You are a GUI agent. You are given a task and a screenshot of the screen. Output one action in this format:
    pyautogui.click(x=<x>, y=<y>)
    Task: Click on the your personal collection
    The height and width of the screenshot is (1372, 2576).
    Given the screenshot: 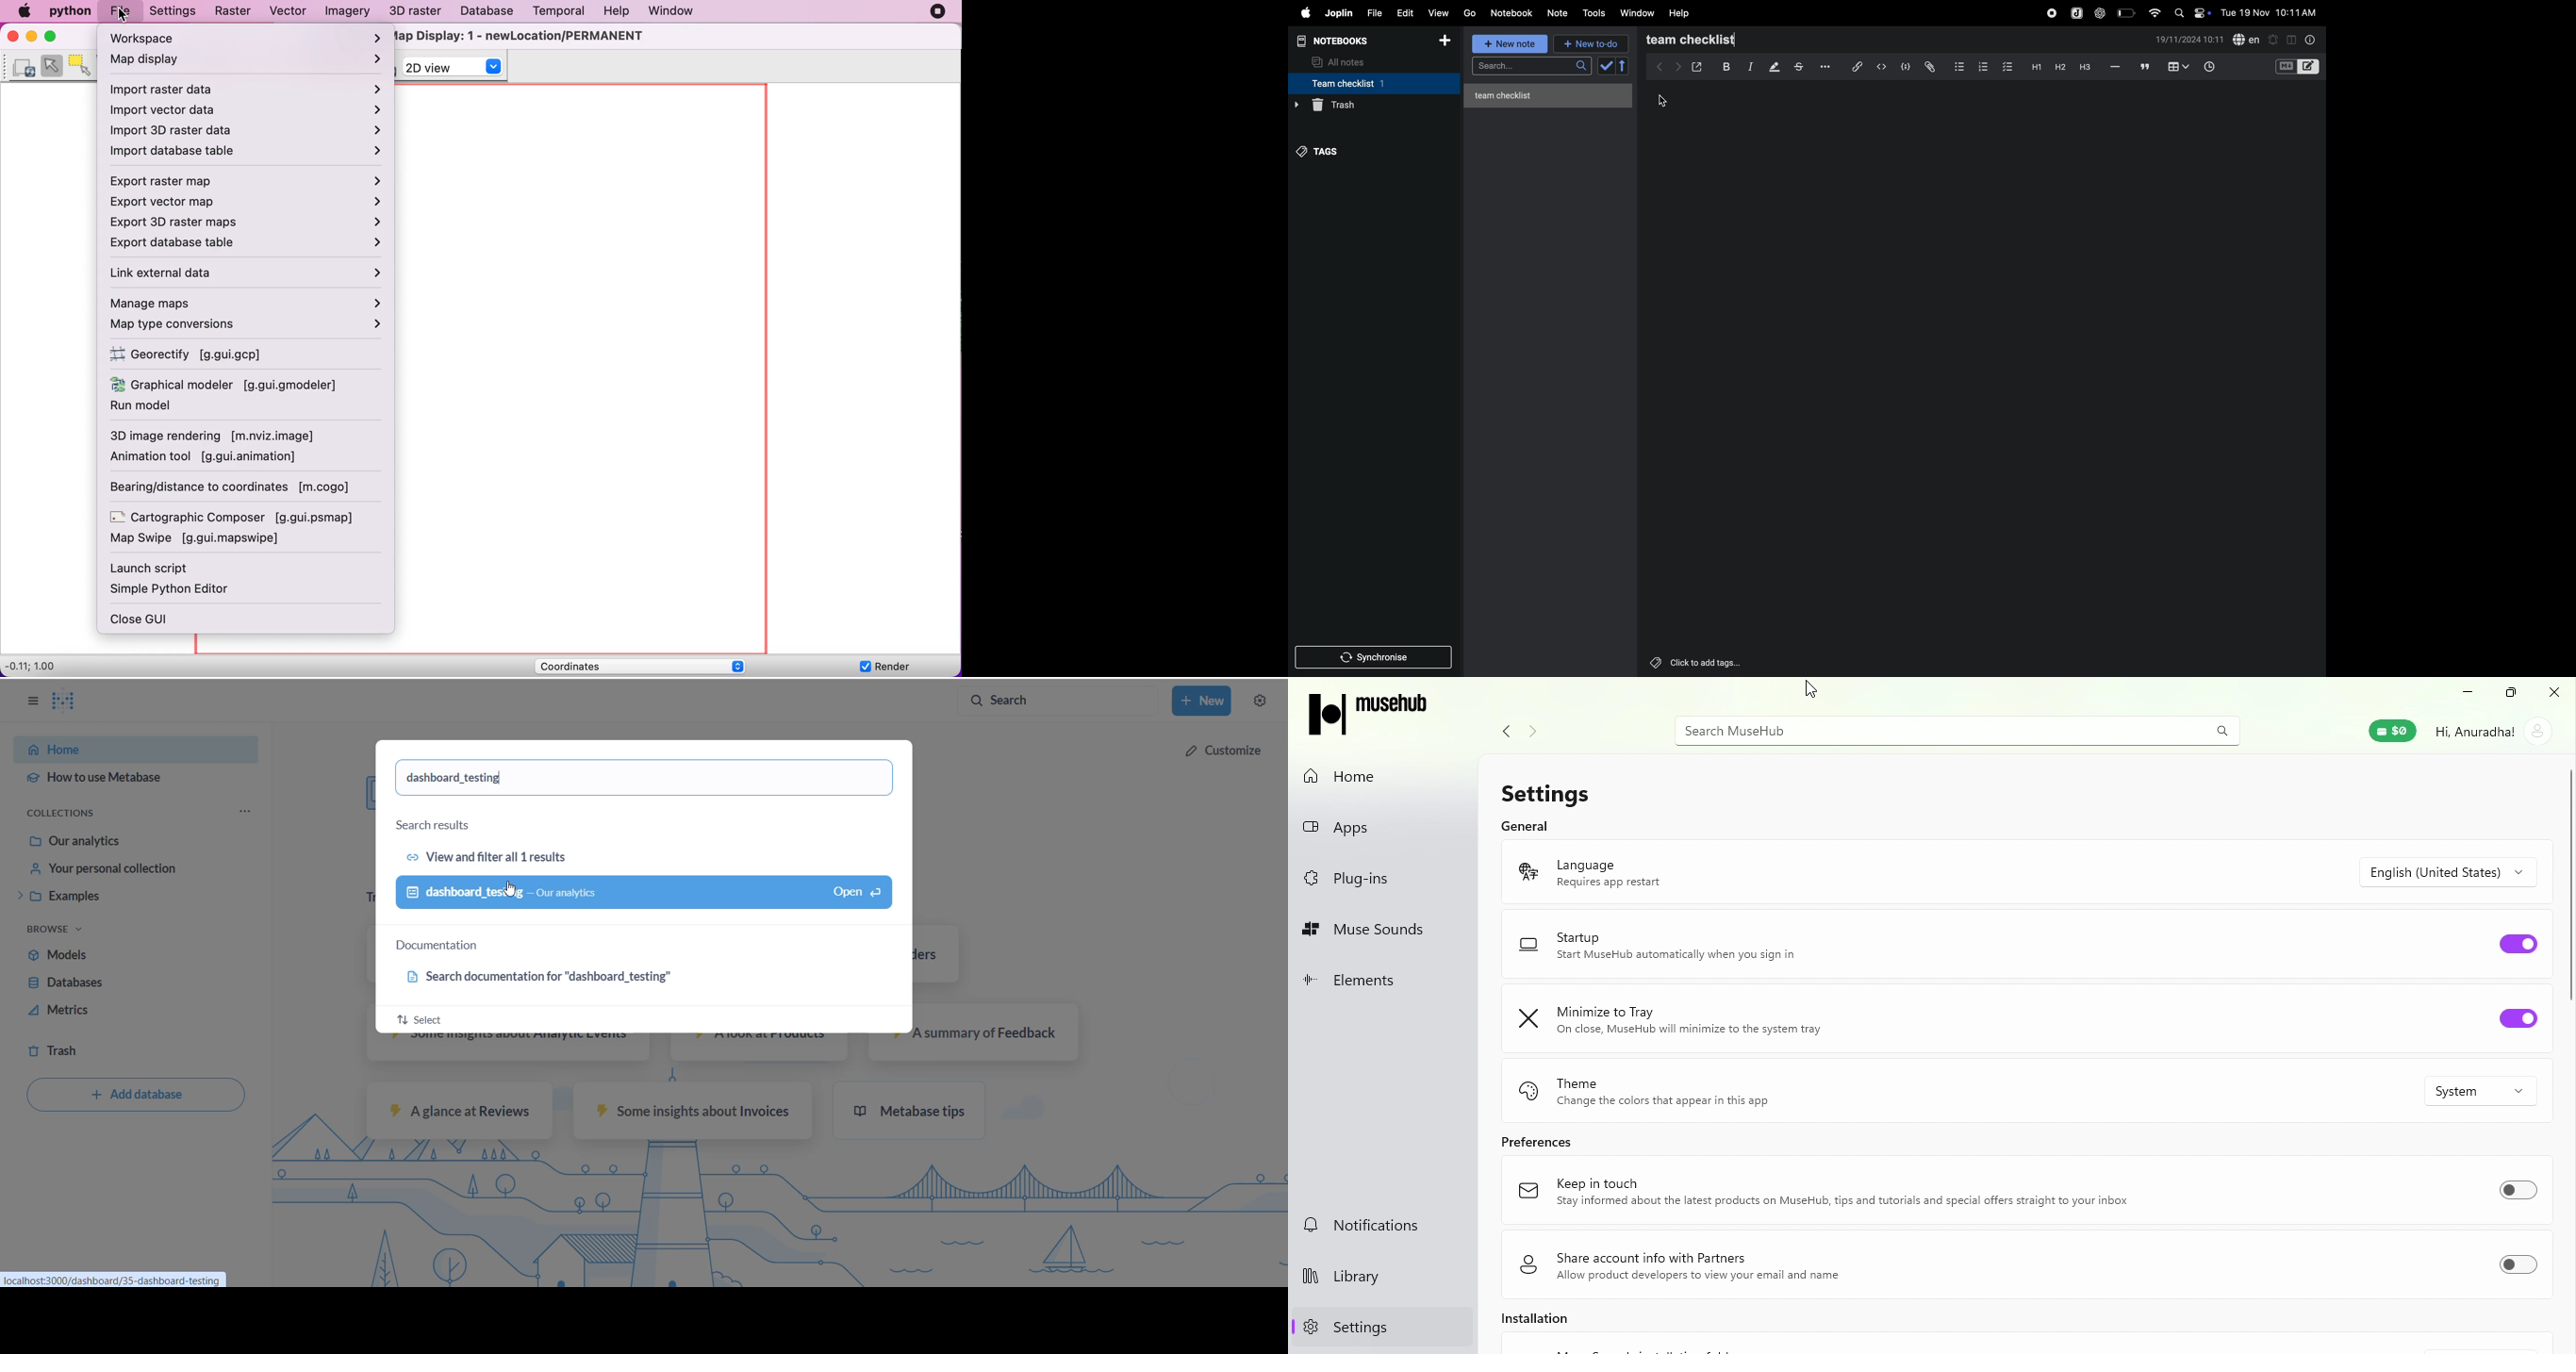 What is the action you would take?
    pyautogui.click(x=138, y=868)
    